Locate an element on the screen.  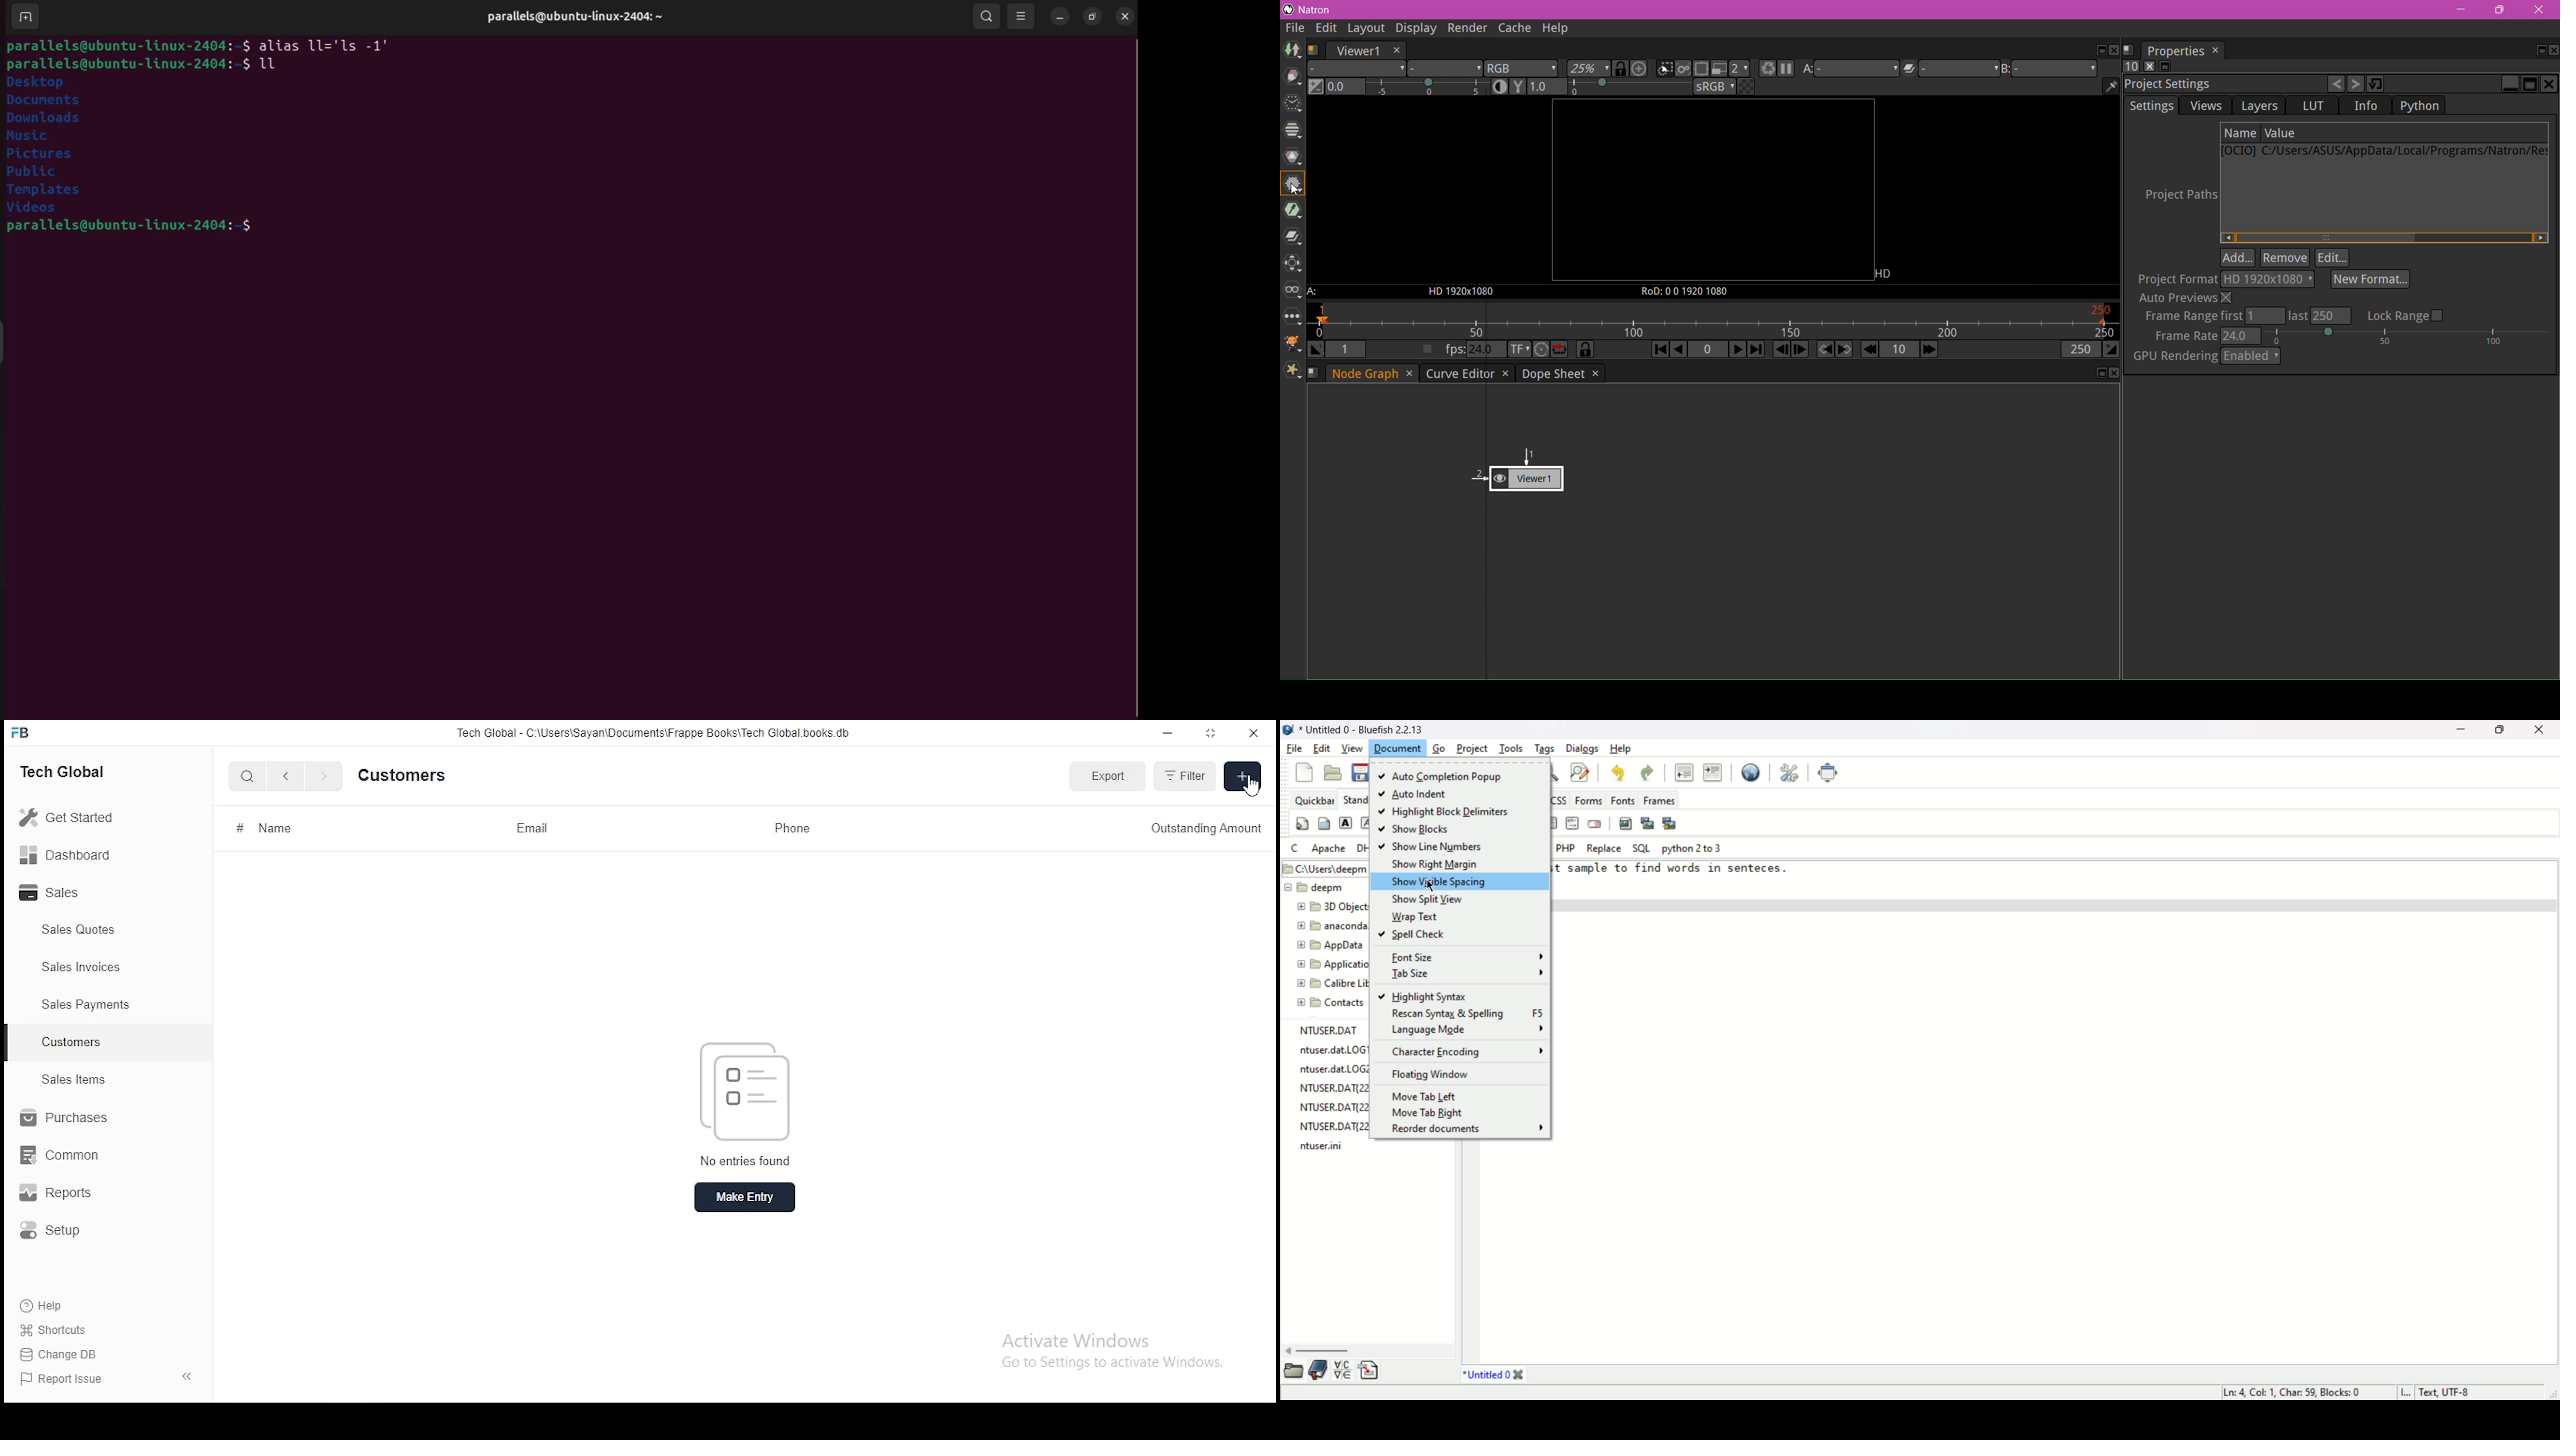
NTUSER.DAT{22128aa0-2361-11ee- is located at coordinates (1333, 1107).